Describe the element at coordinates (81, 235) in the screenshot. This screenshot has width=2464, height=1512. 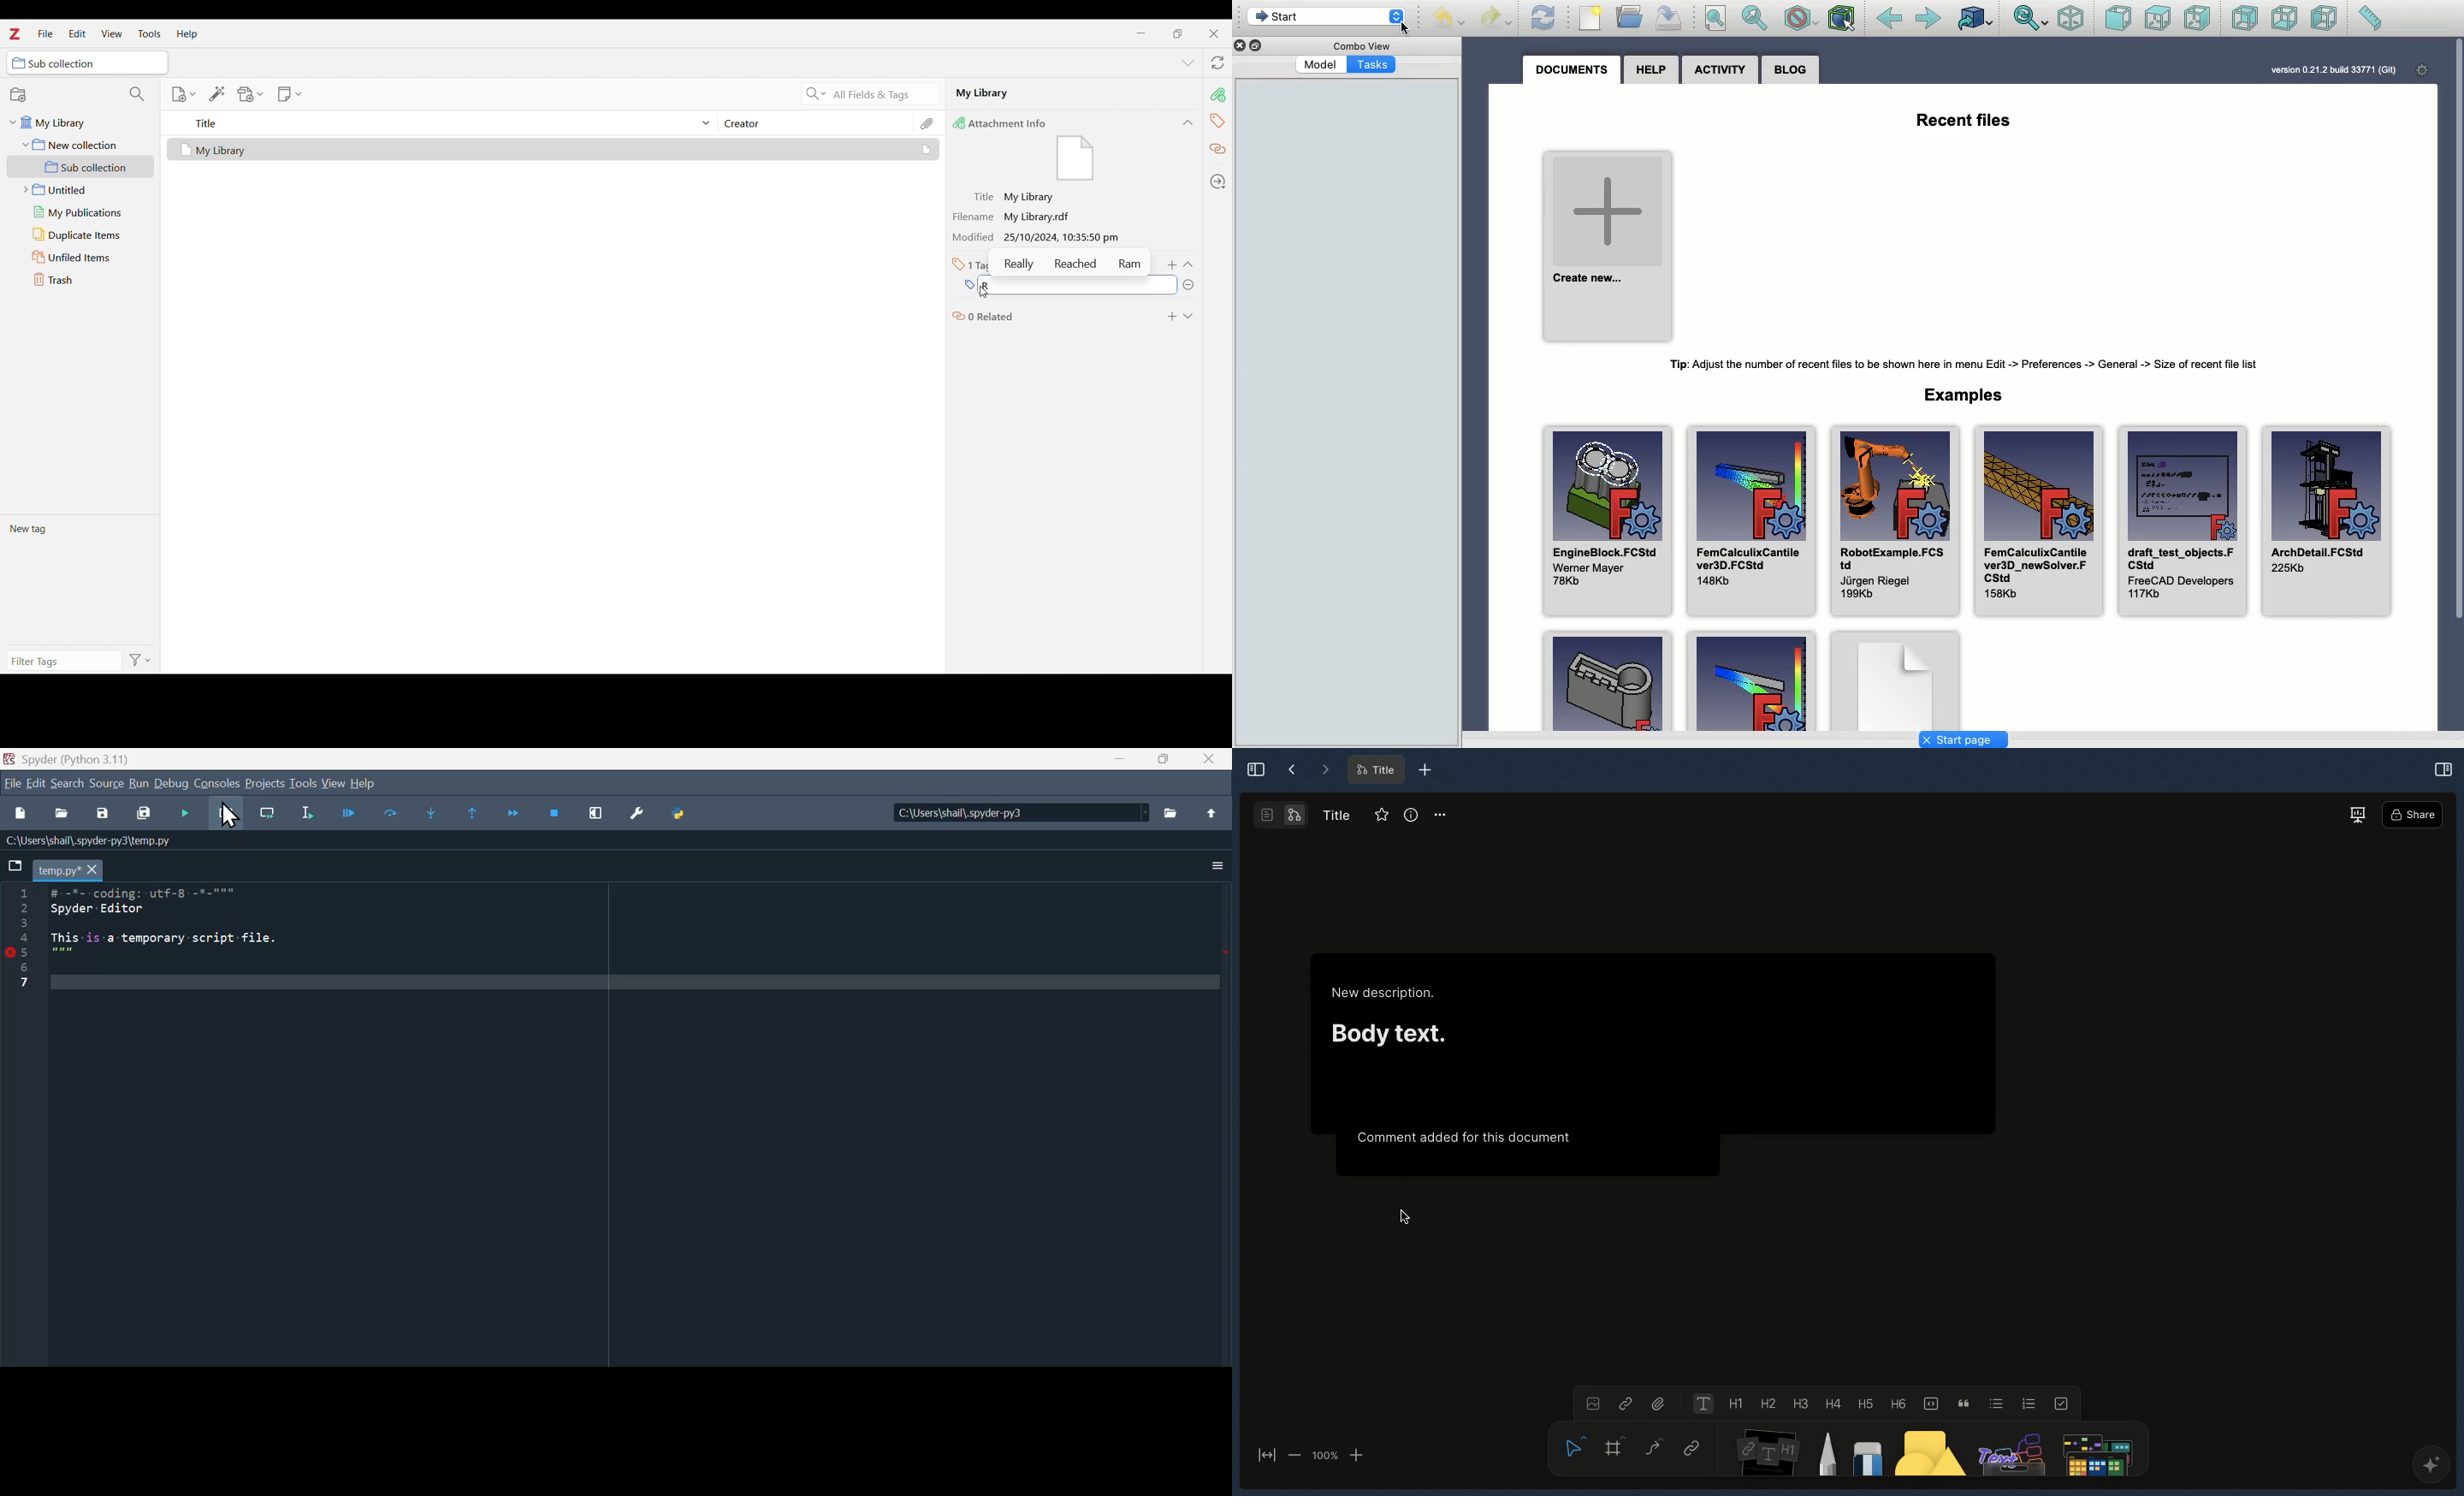
I see `Duplicate items folder` at that location.